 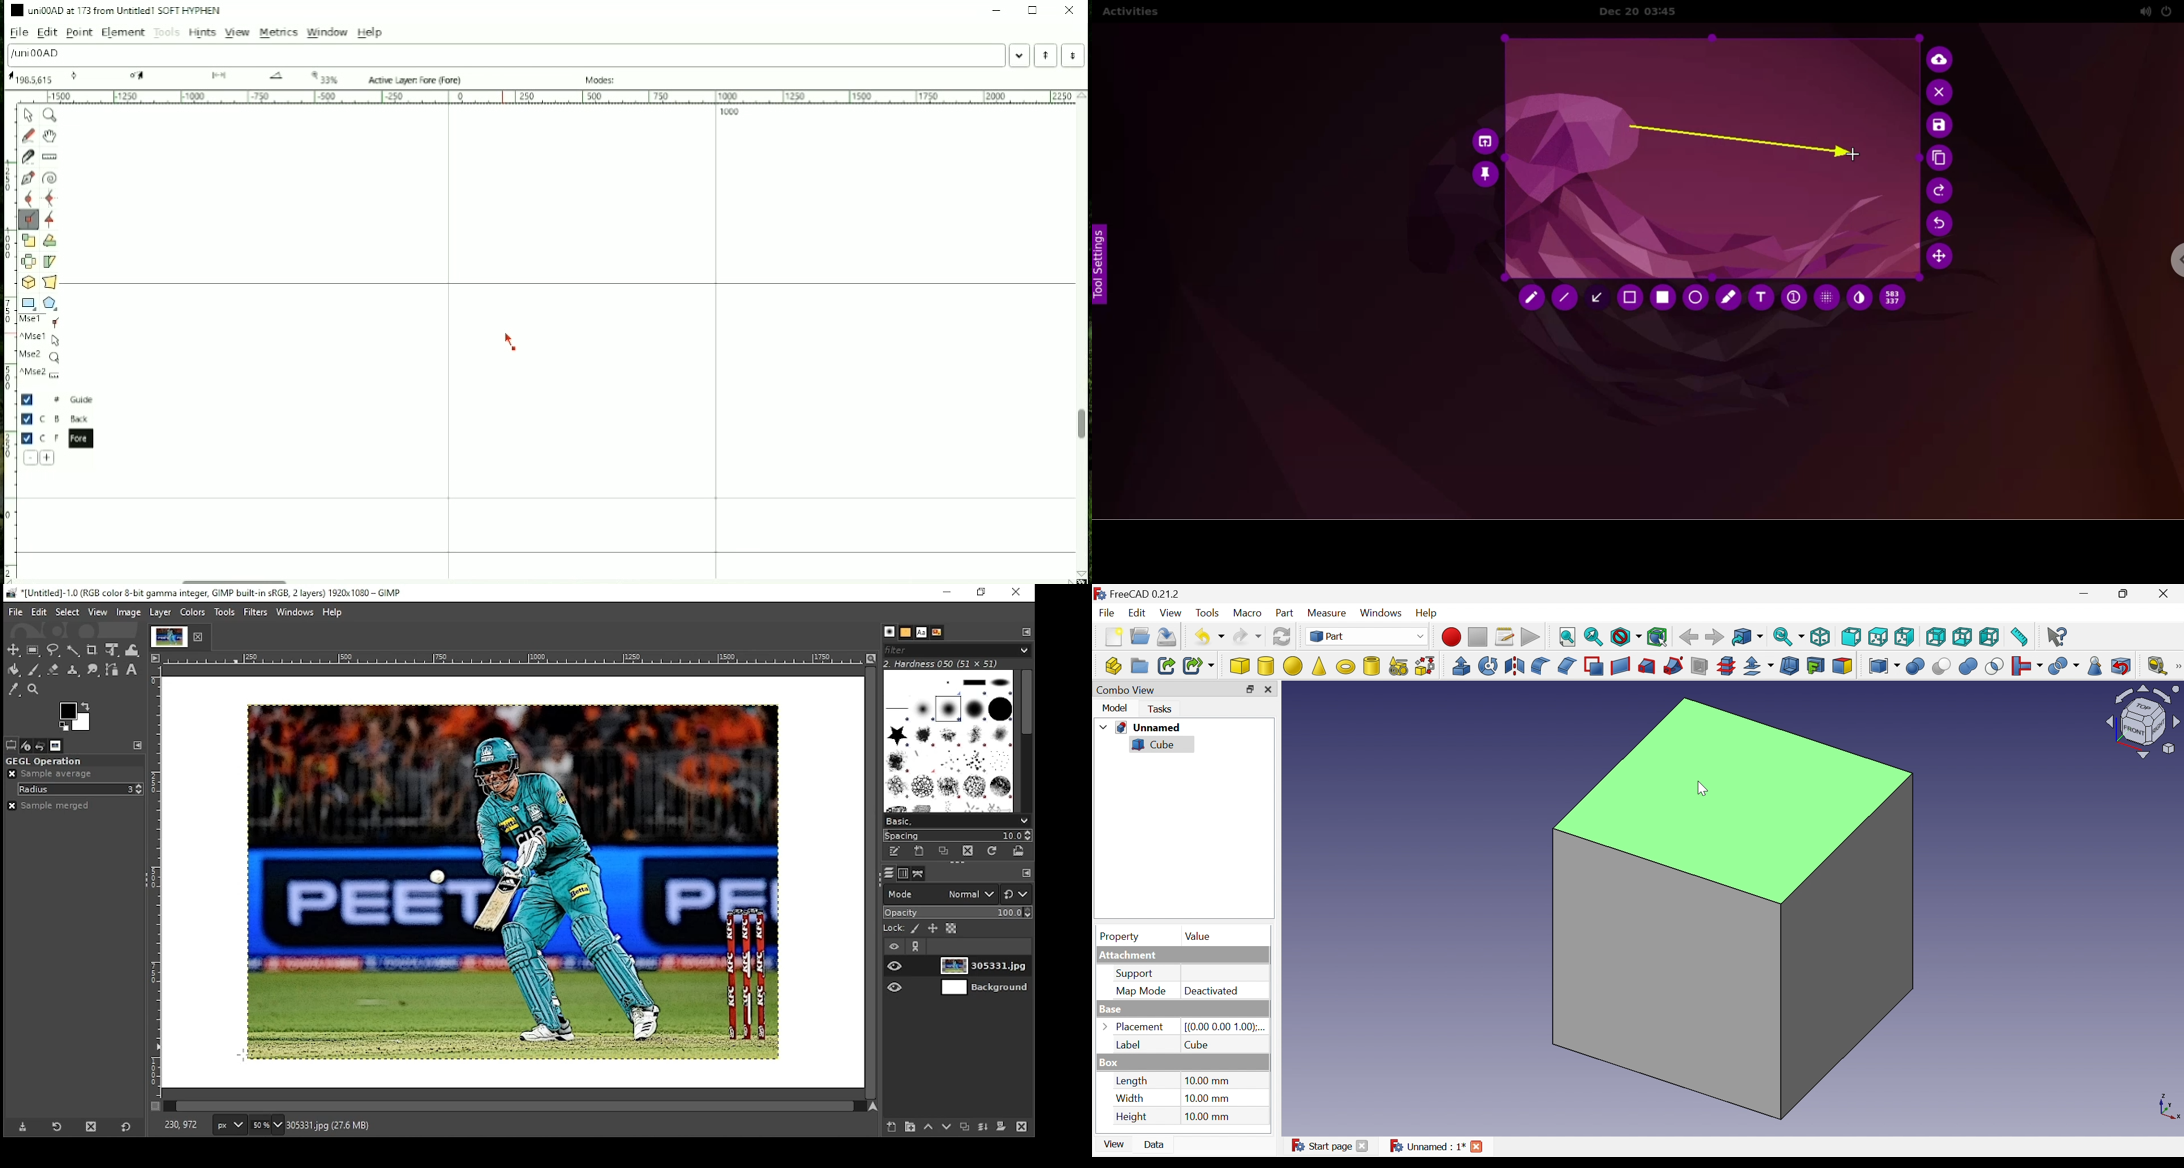 What do you see at coordinates (1141, 992) in the screenshot?
I see `MAP MODE` at bounding box center [1141, 992].